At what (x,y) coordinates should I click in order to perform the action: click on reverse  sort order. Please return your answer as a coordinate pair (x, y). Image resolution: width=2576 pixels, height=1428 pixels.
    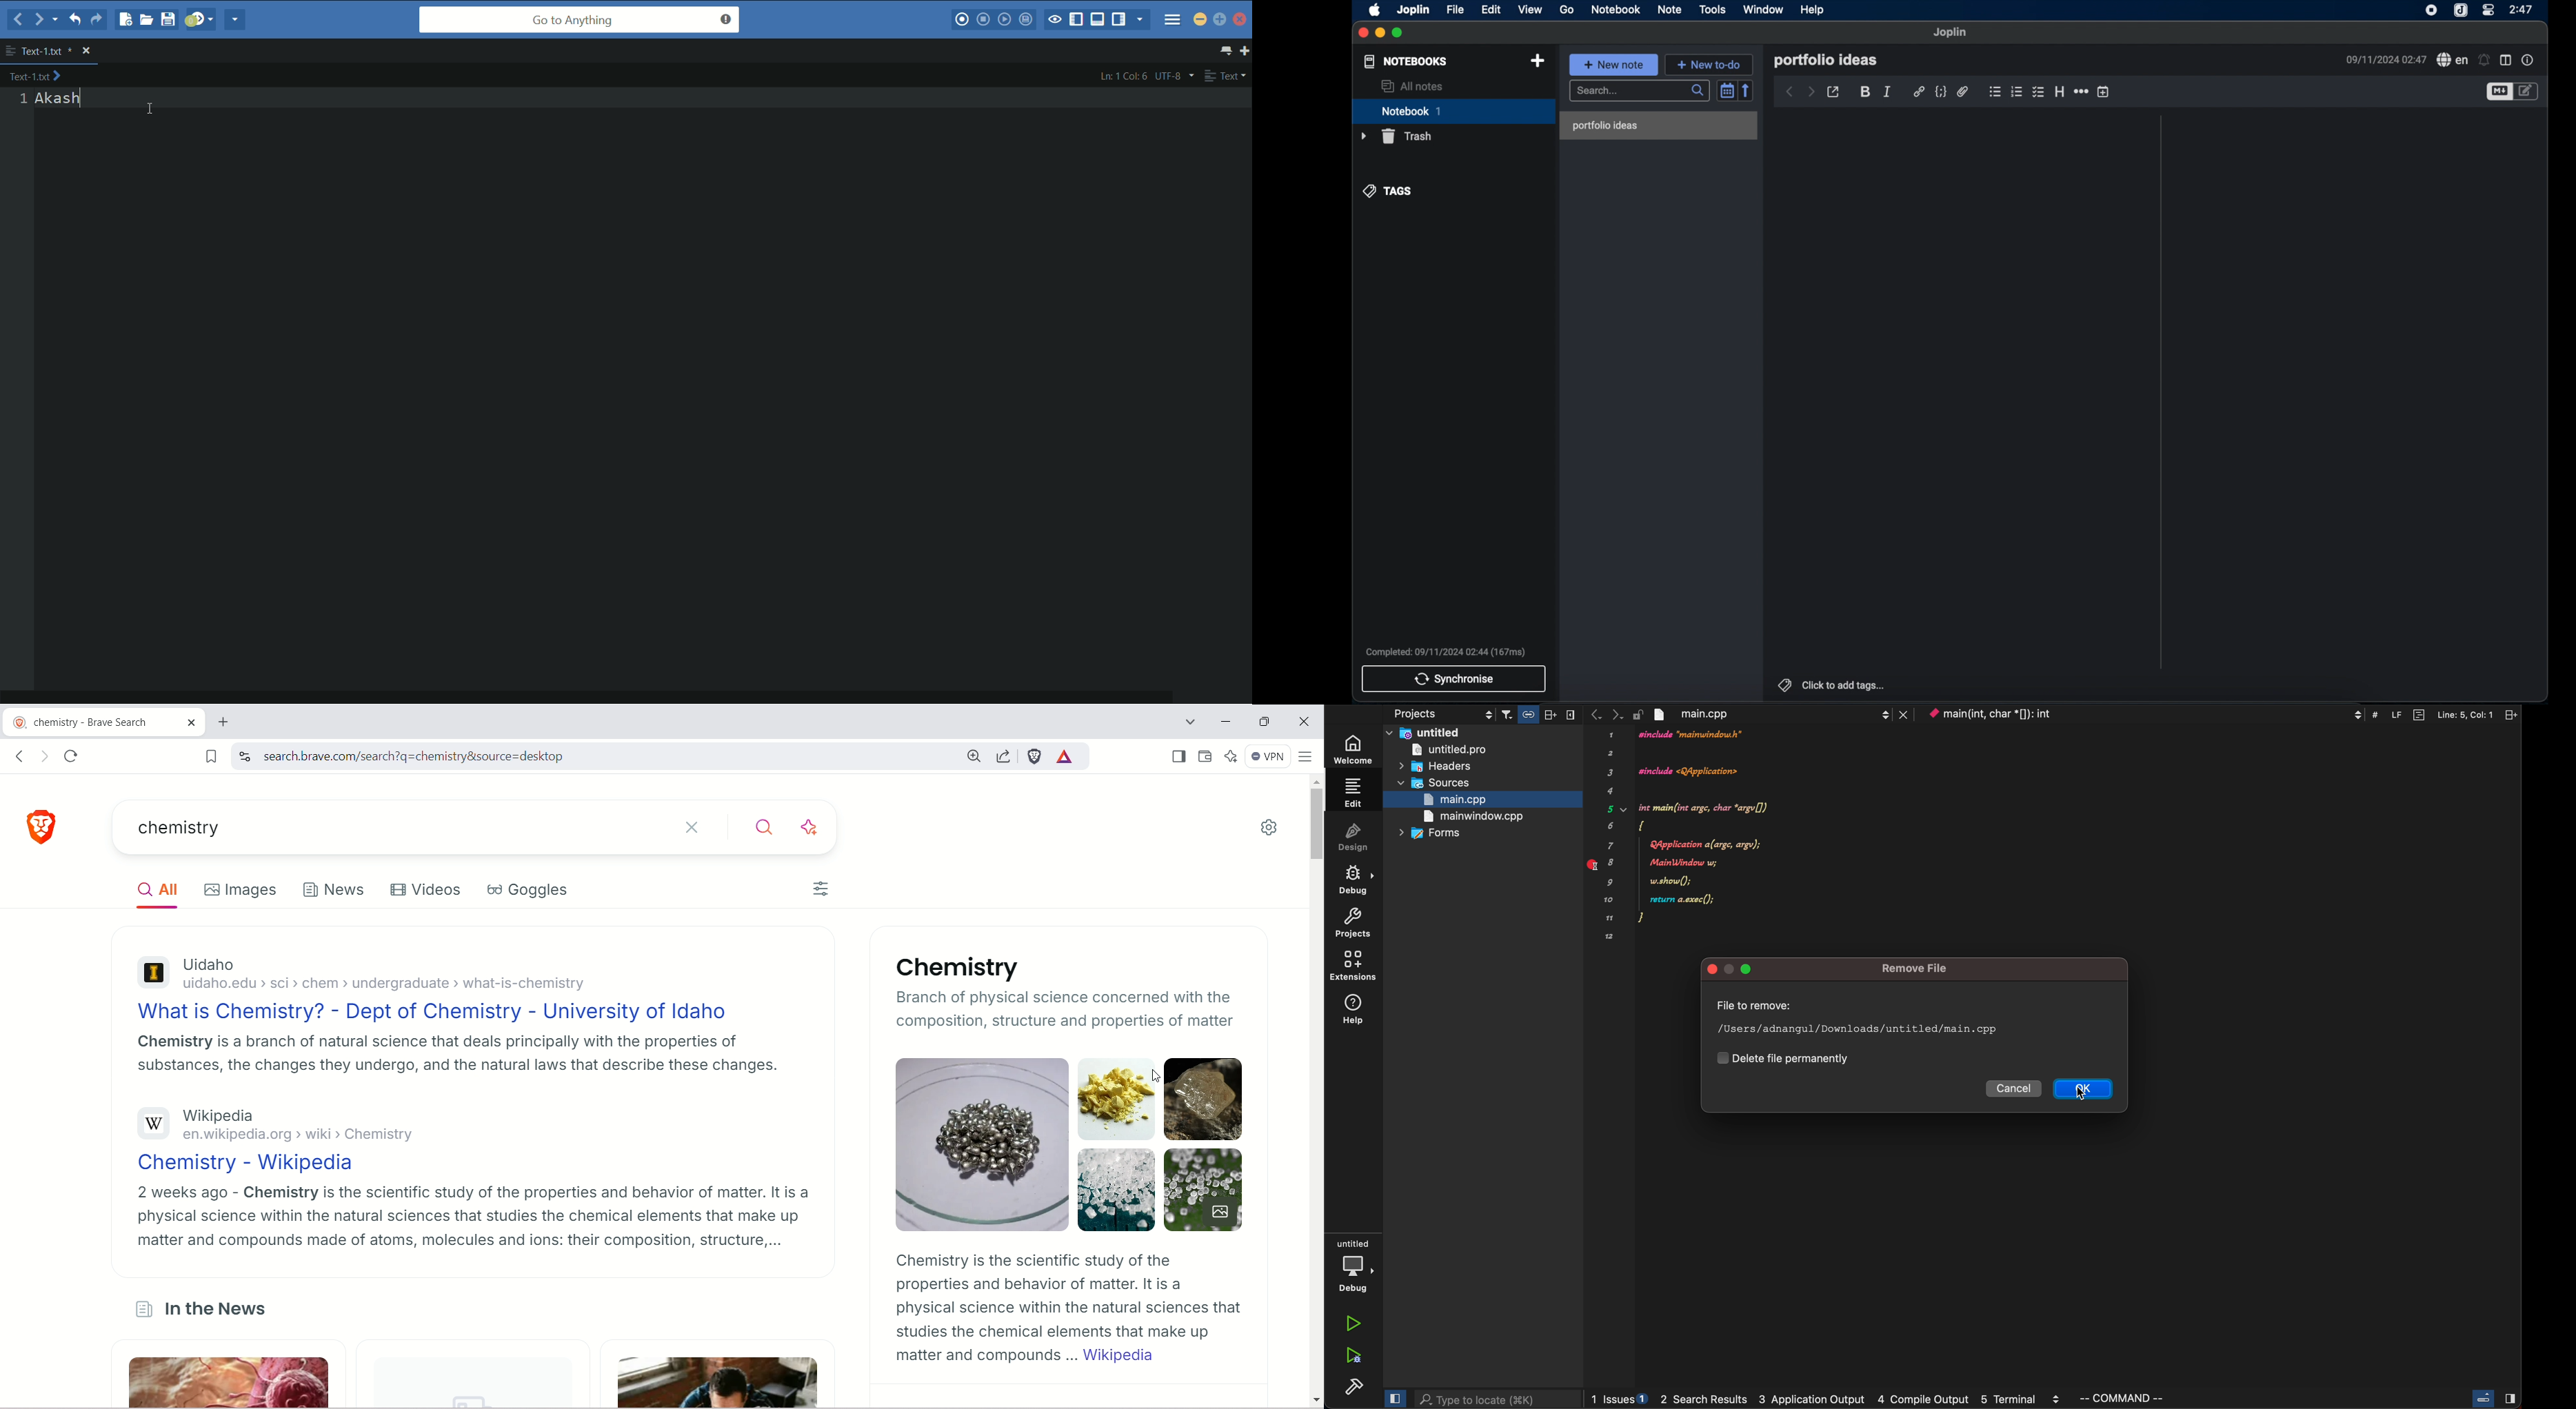
    Looking at the image, I should click on (1747, 90).